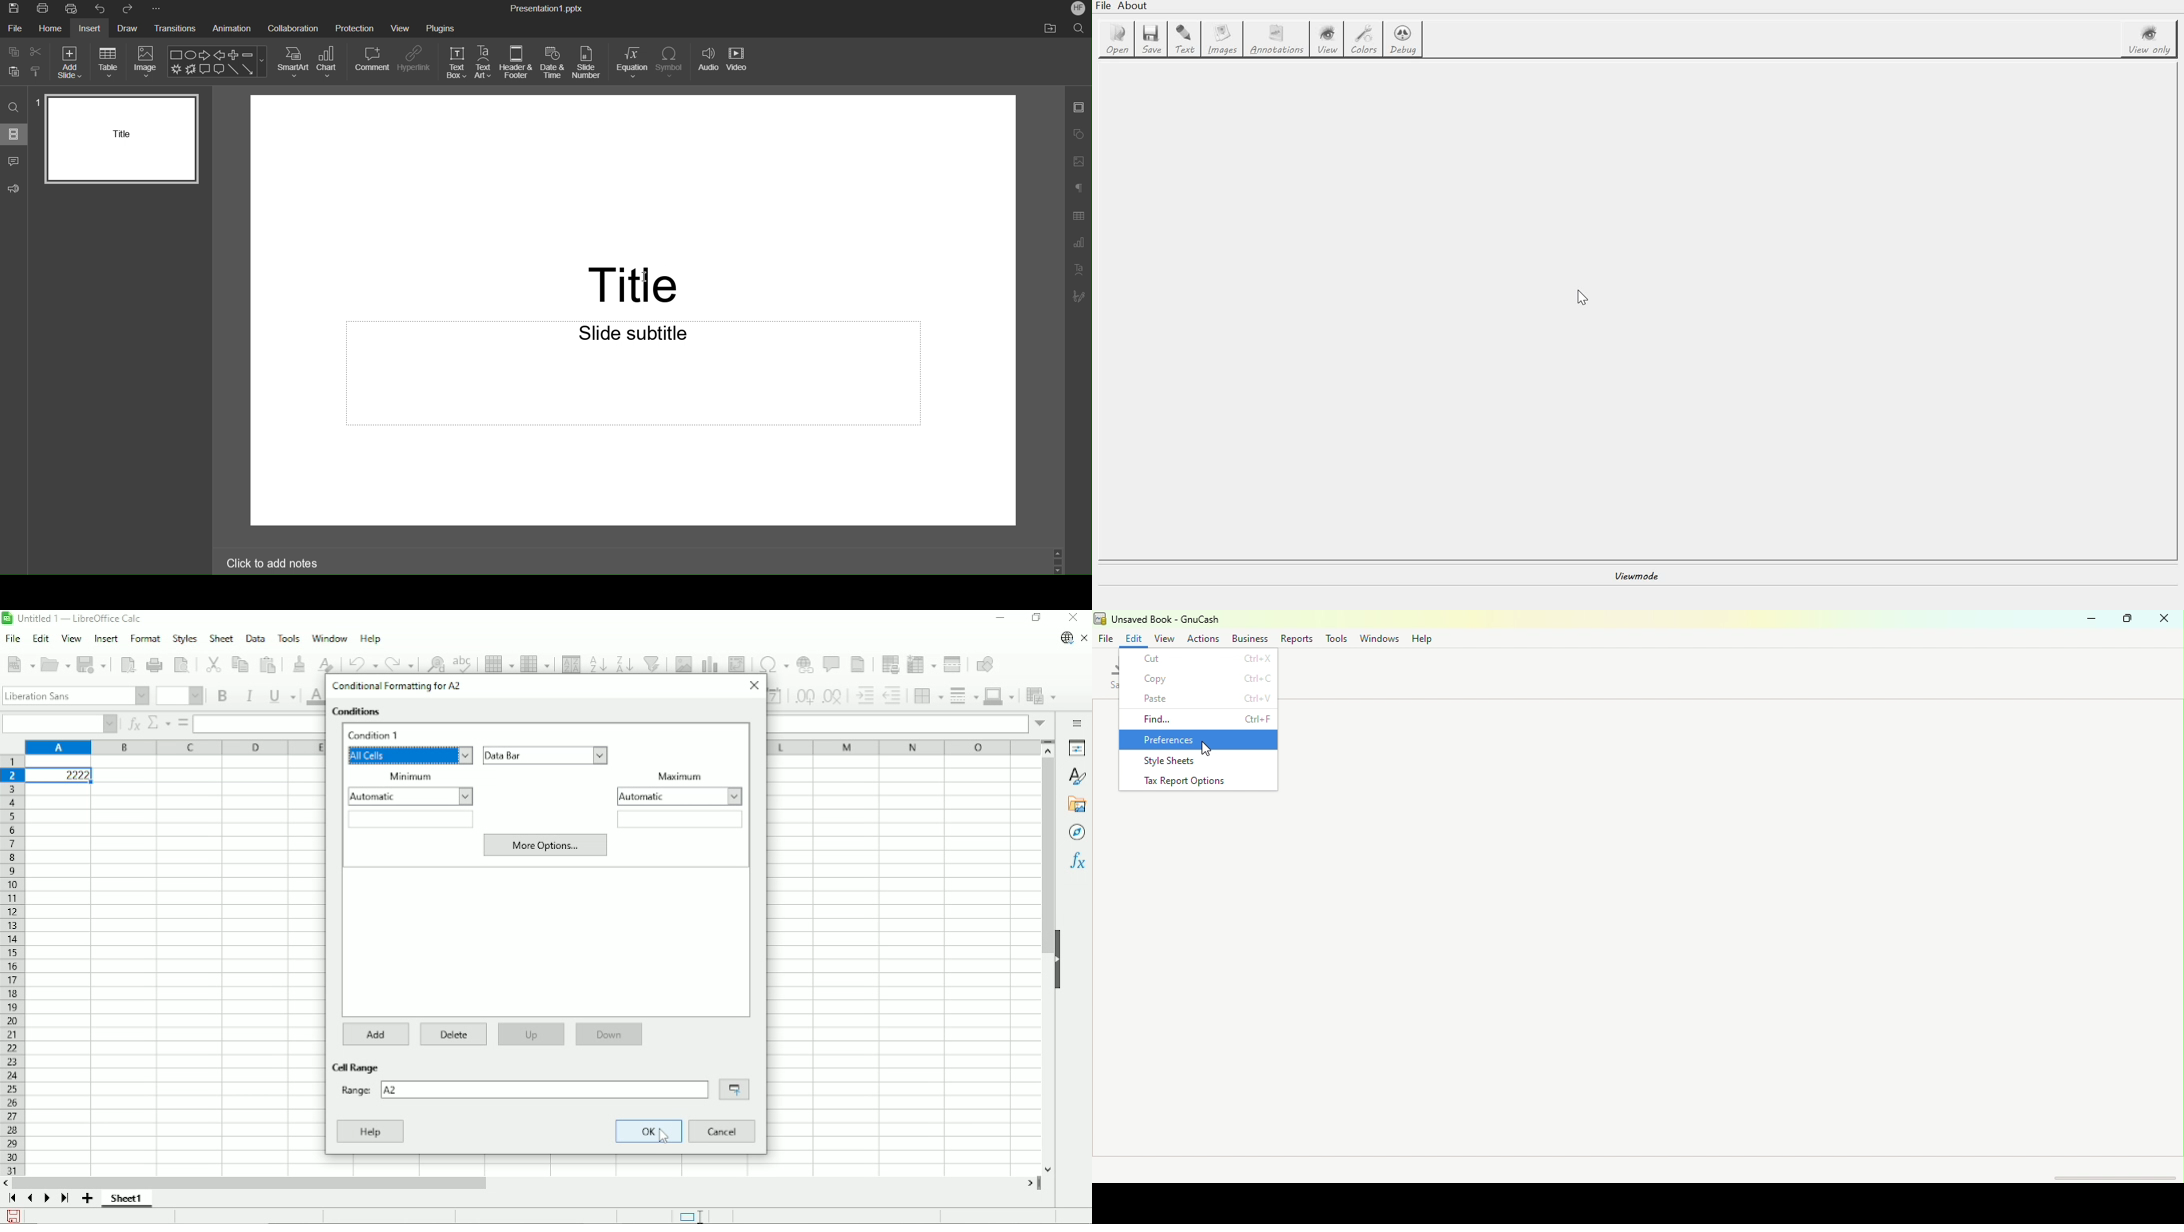 This screenshot has height=1232, width=2184. What do you see at coordinates (72, 61) in the screenshot?
I see `Add Slide` at bounding box center [72, 61].